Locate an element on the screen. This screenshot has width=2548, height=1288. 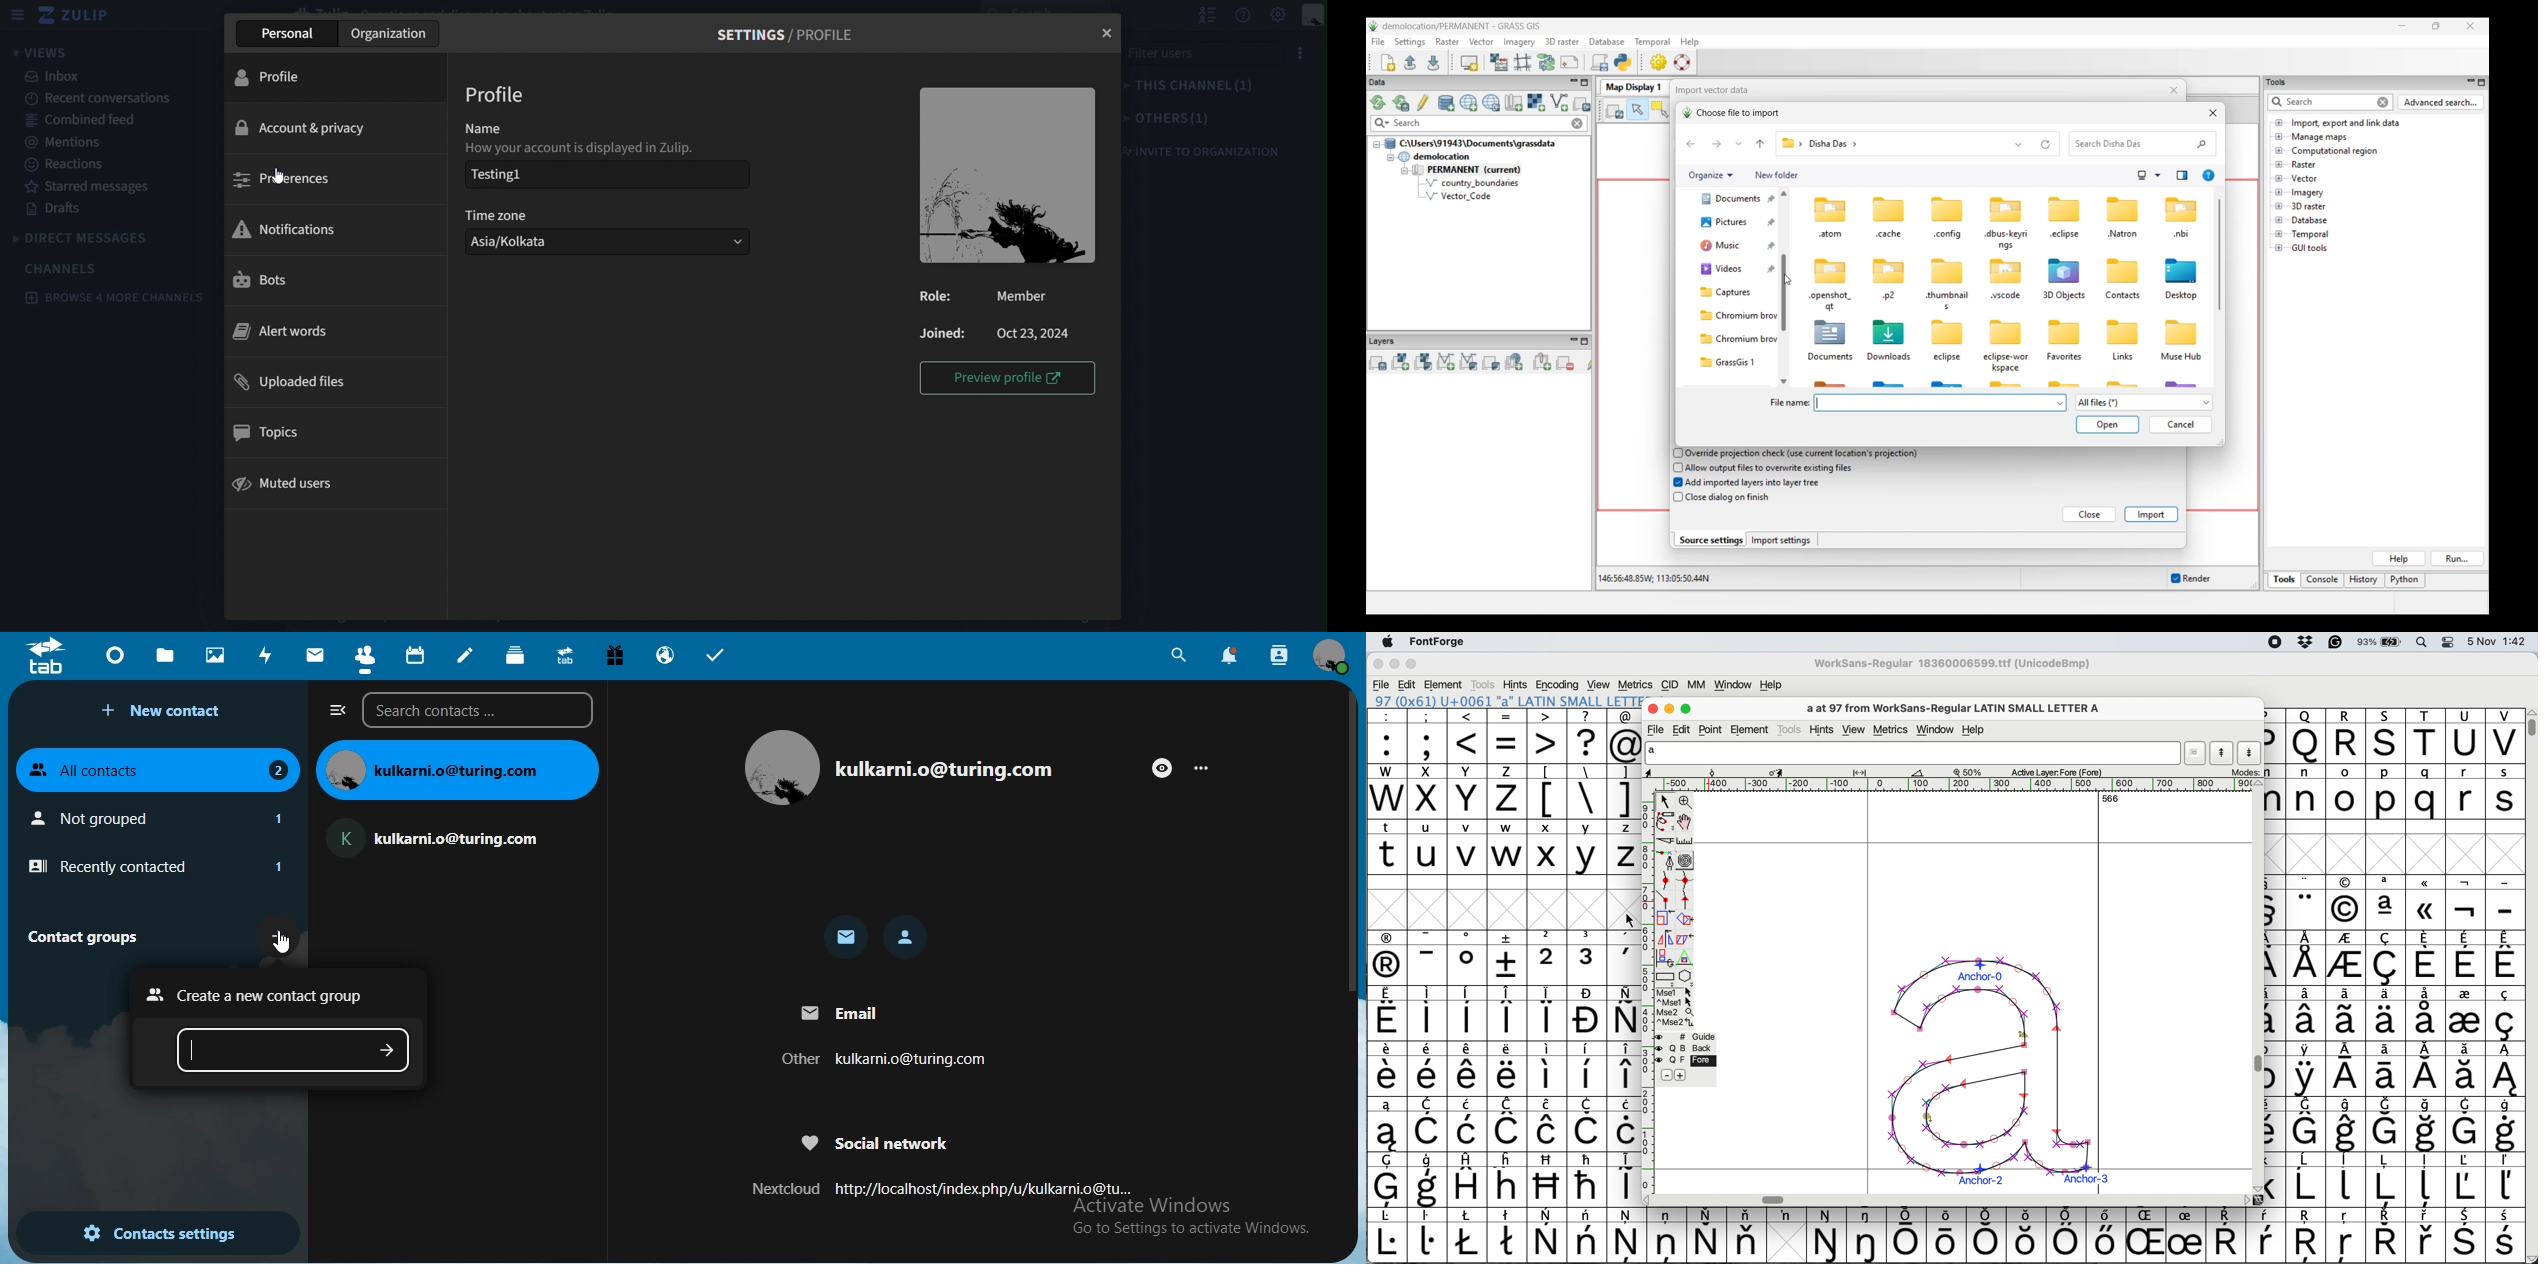
combined feed is located at coordinates (81, 122).